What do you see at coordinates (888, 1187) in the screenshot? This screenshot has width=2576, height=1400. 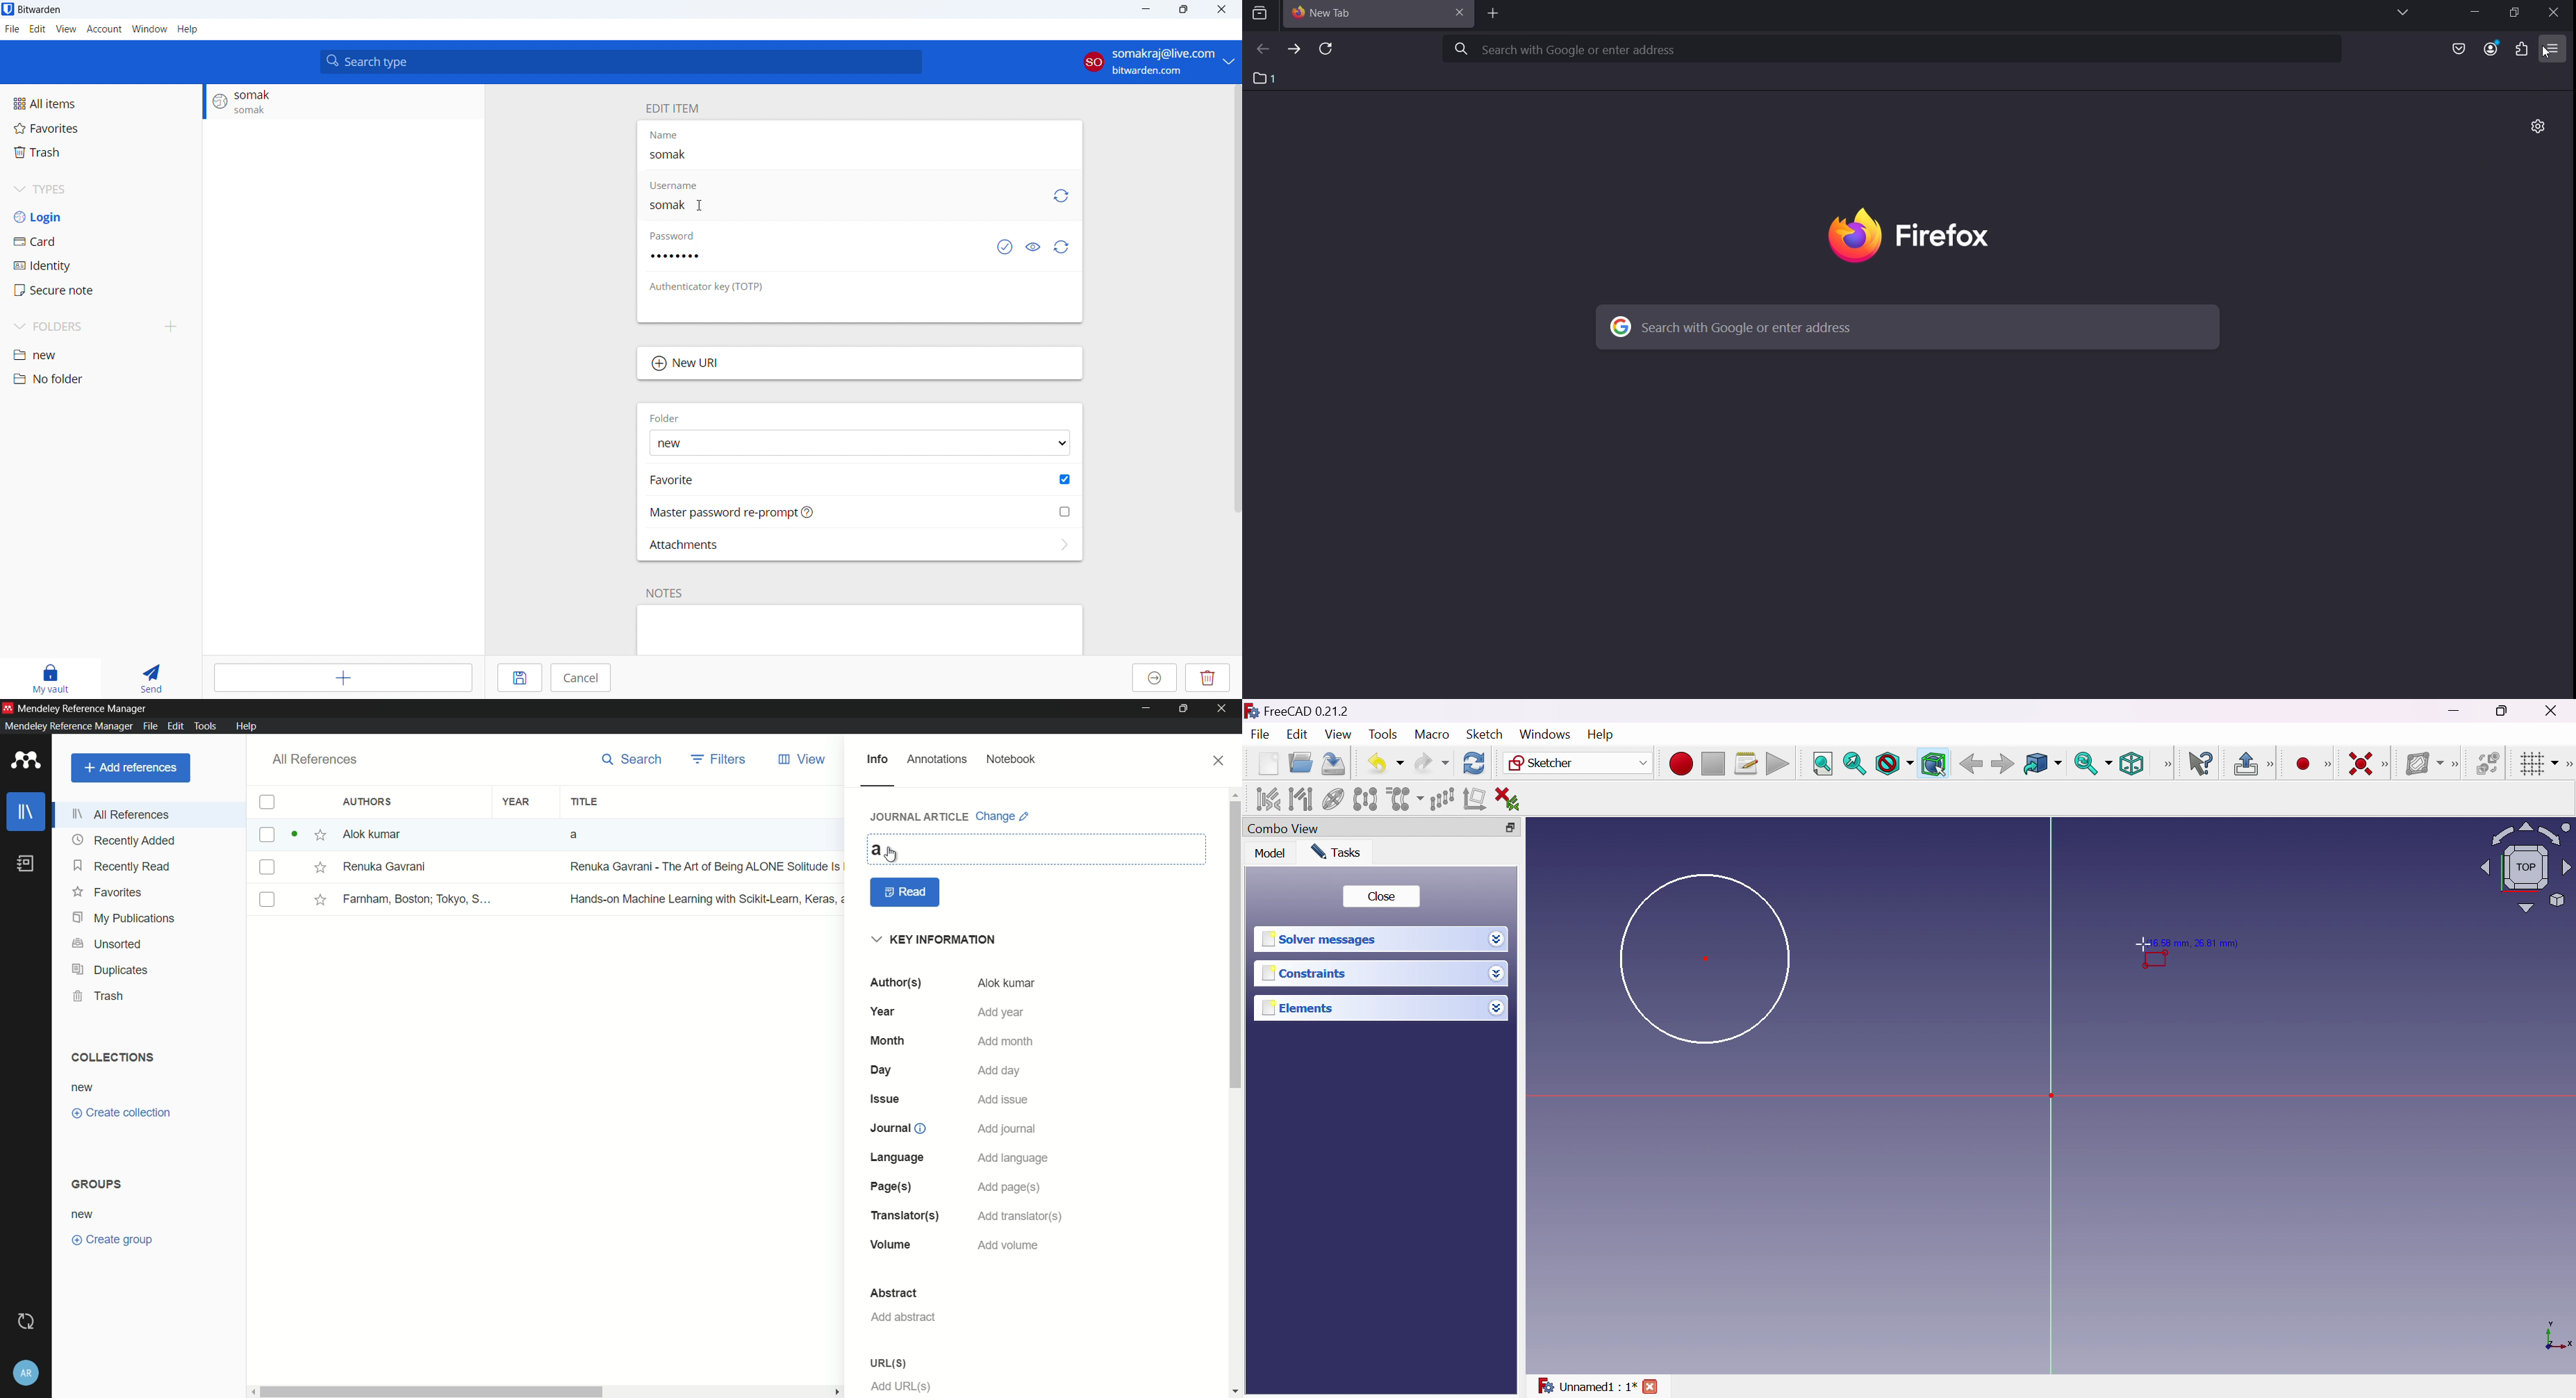 I see `page` at bounding box center [888, 1187].